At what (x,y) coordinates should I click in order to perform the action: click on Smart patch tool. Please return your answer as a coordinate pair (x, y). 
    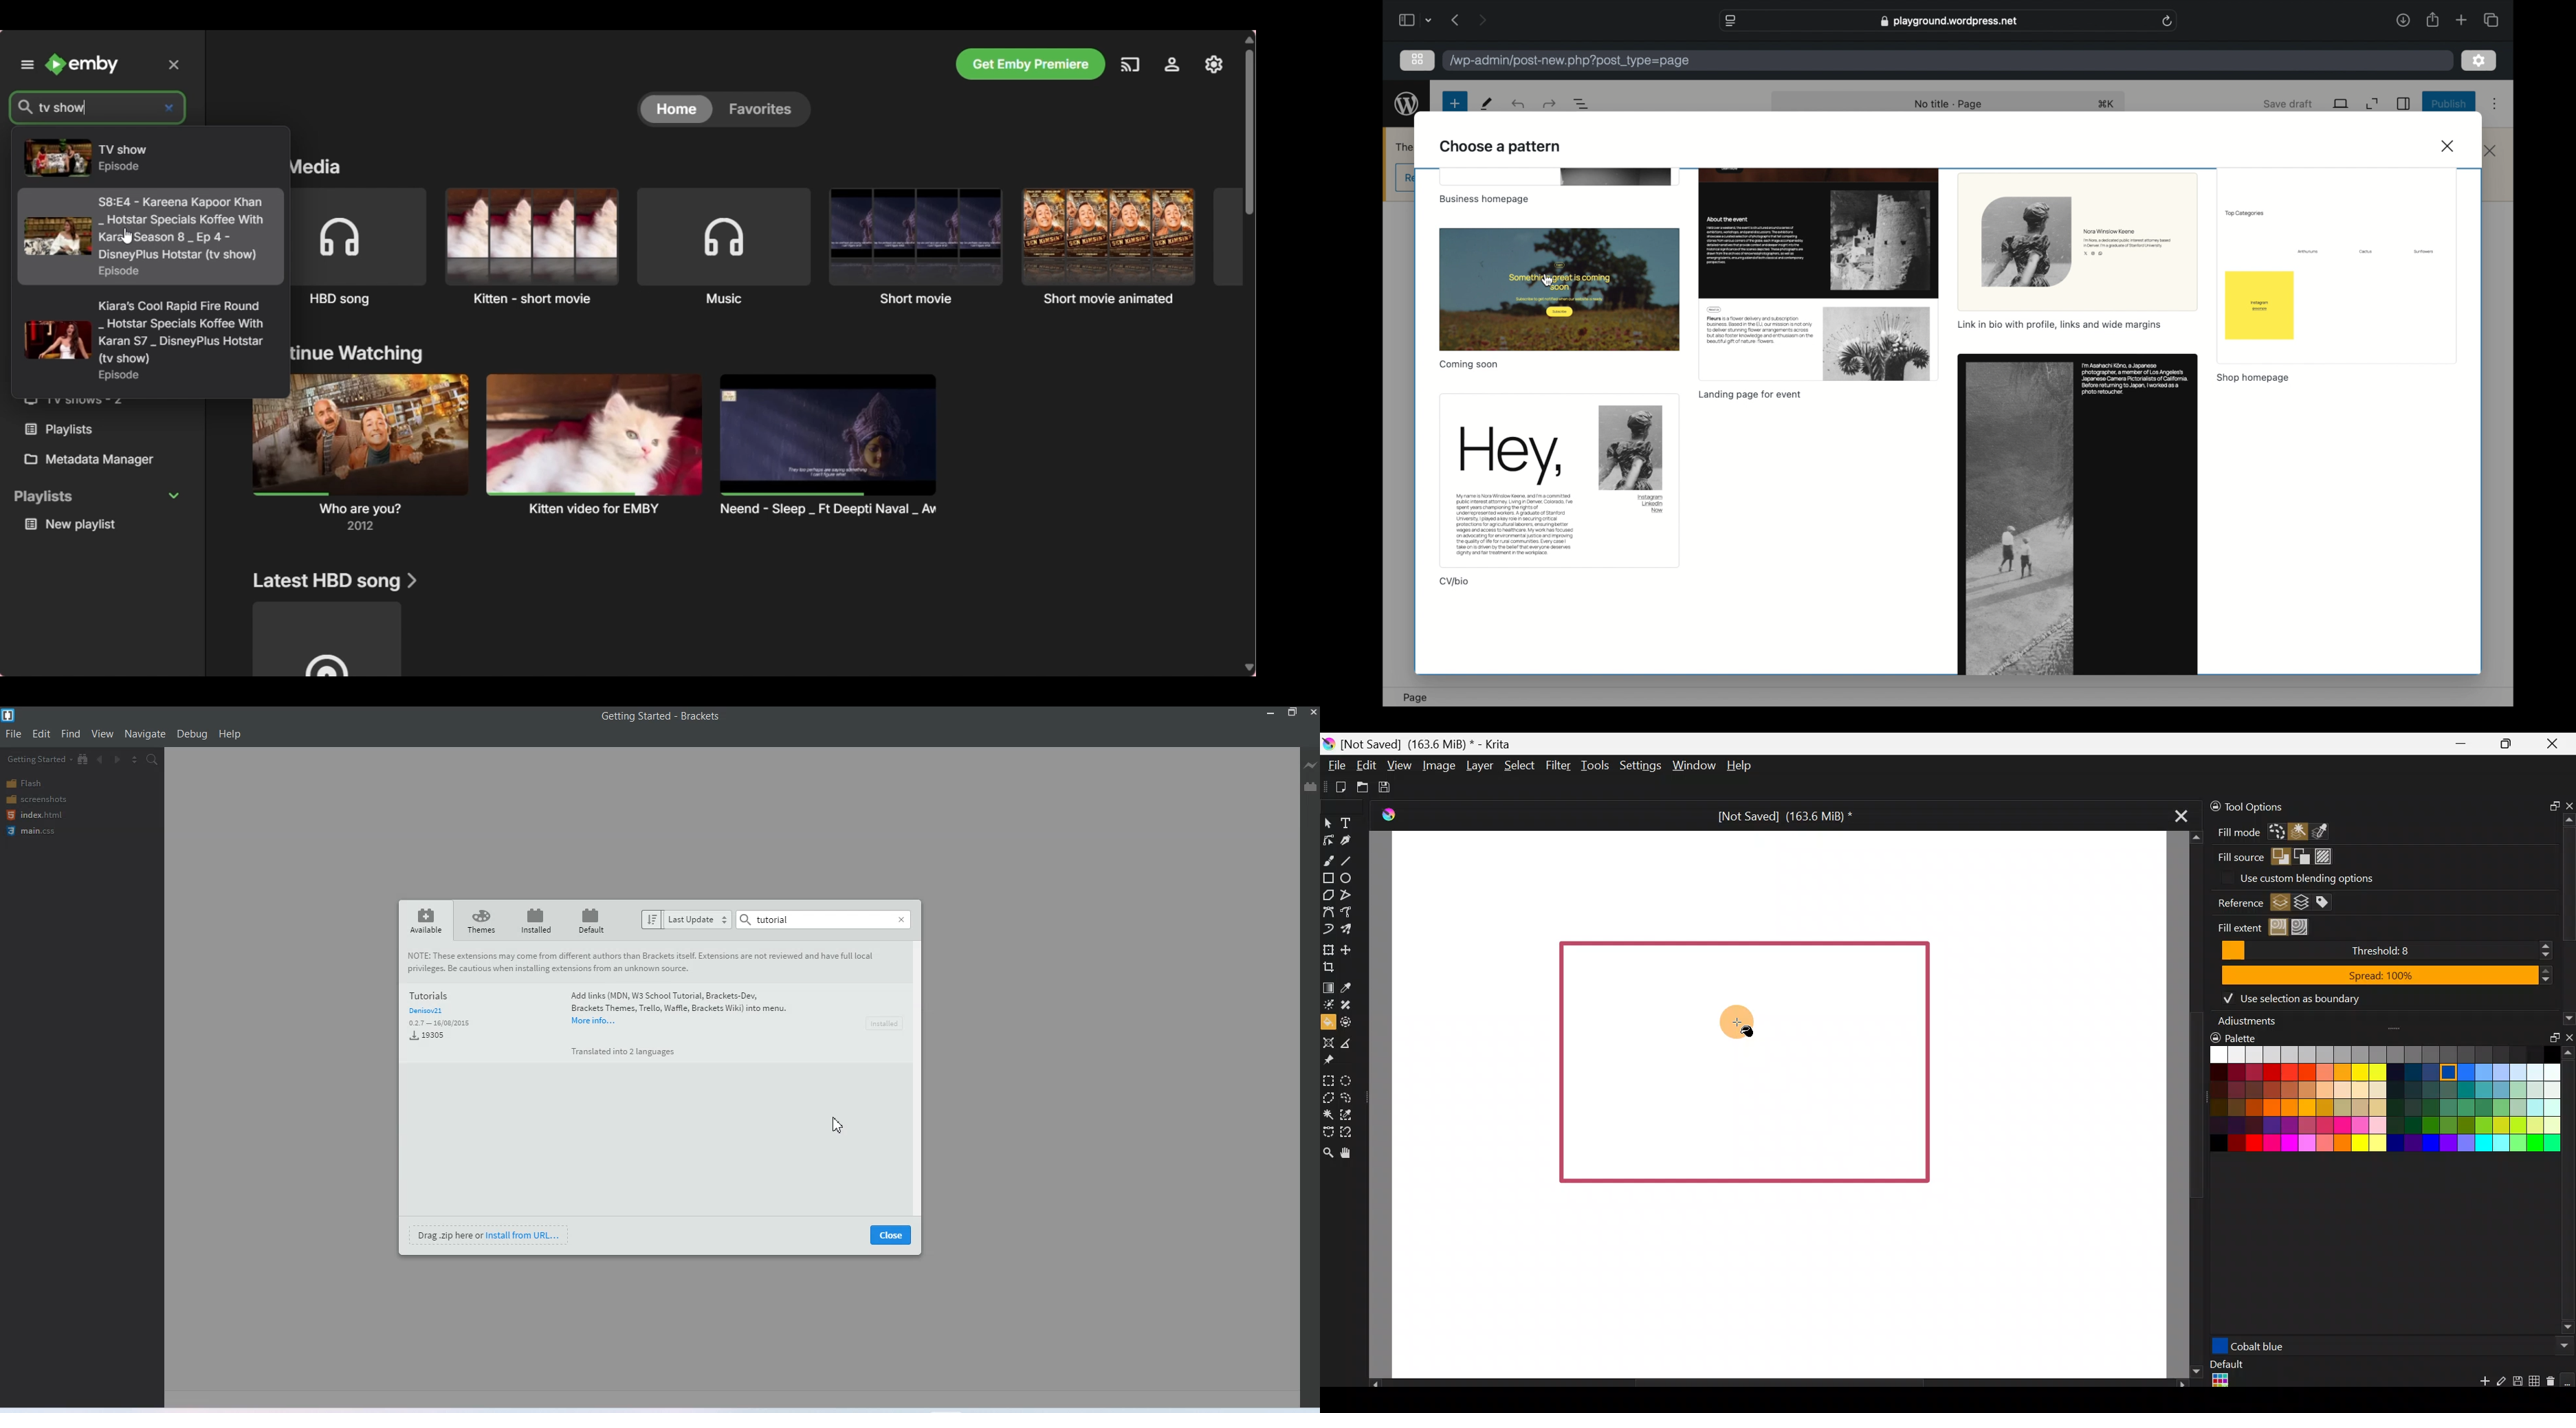
    Looking at the image, I should click on (1351, 1003).